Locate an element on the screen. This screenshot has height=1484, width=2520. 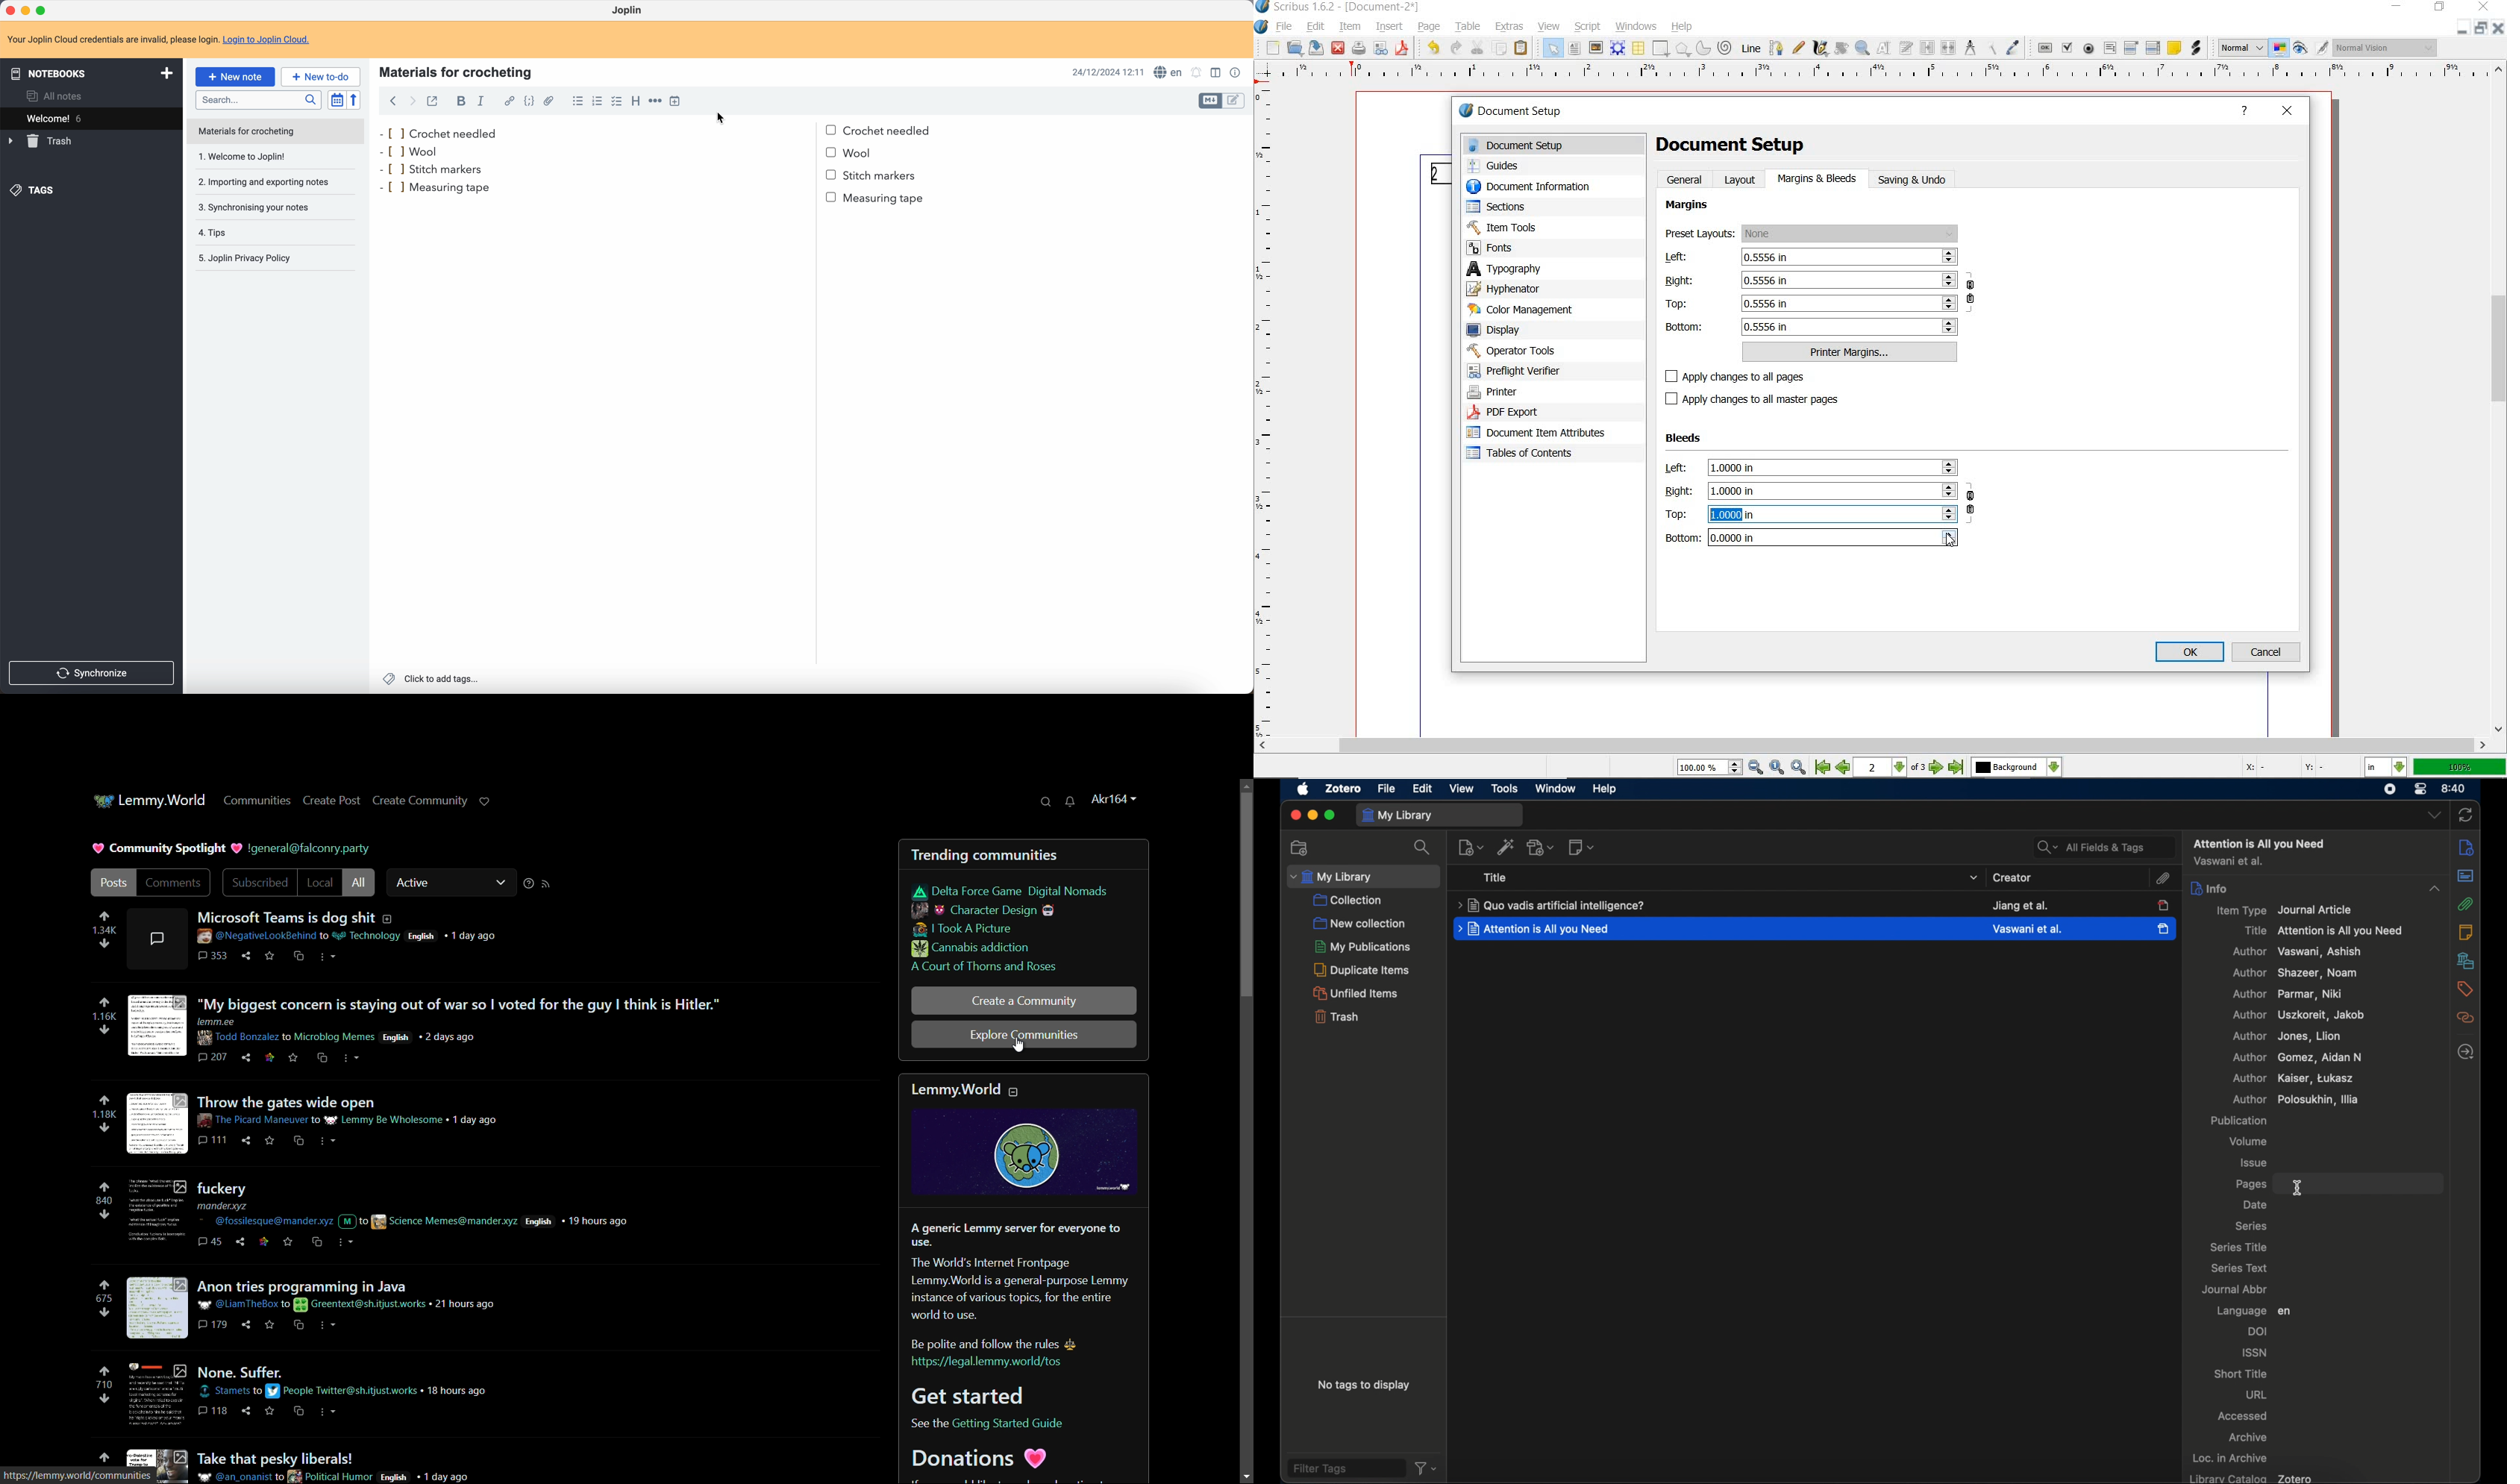
series is located at coordinates (2252, 1226).